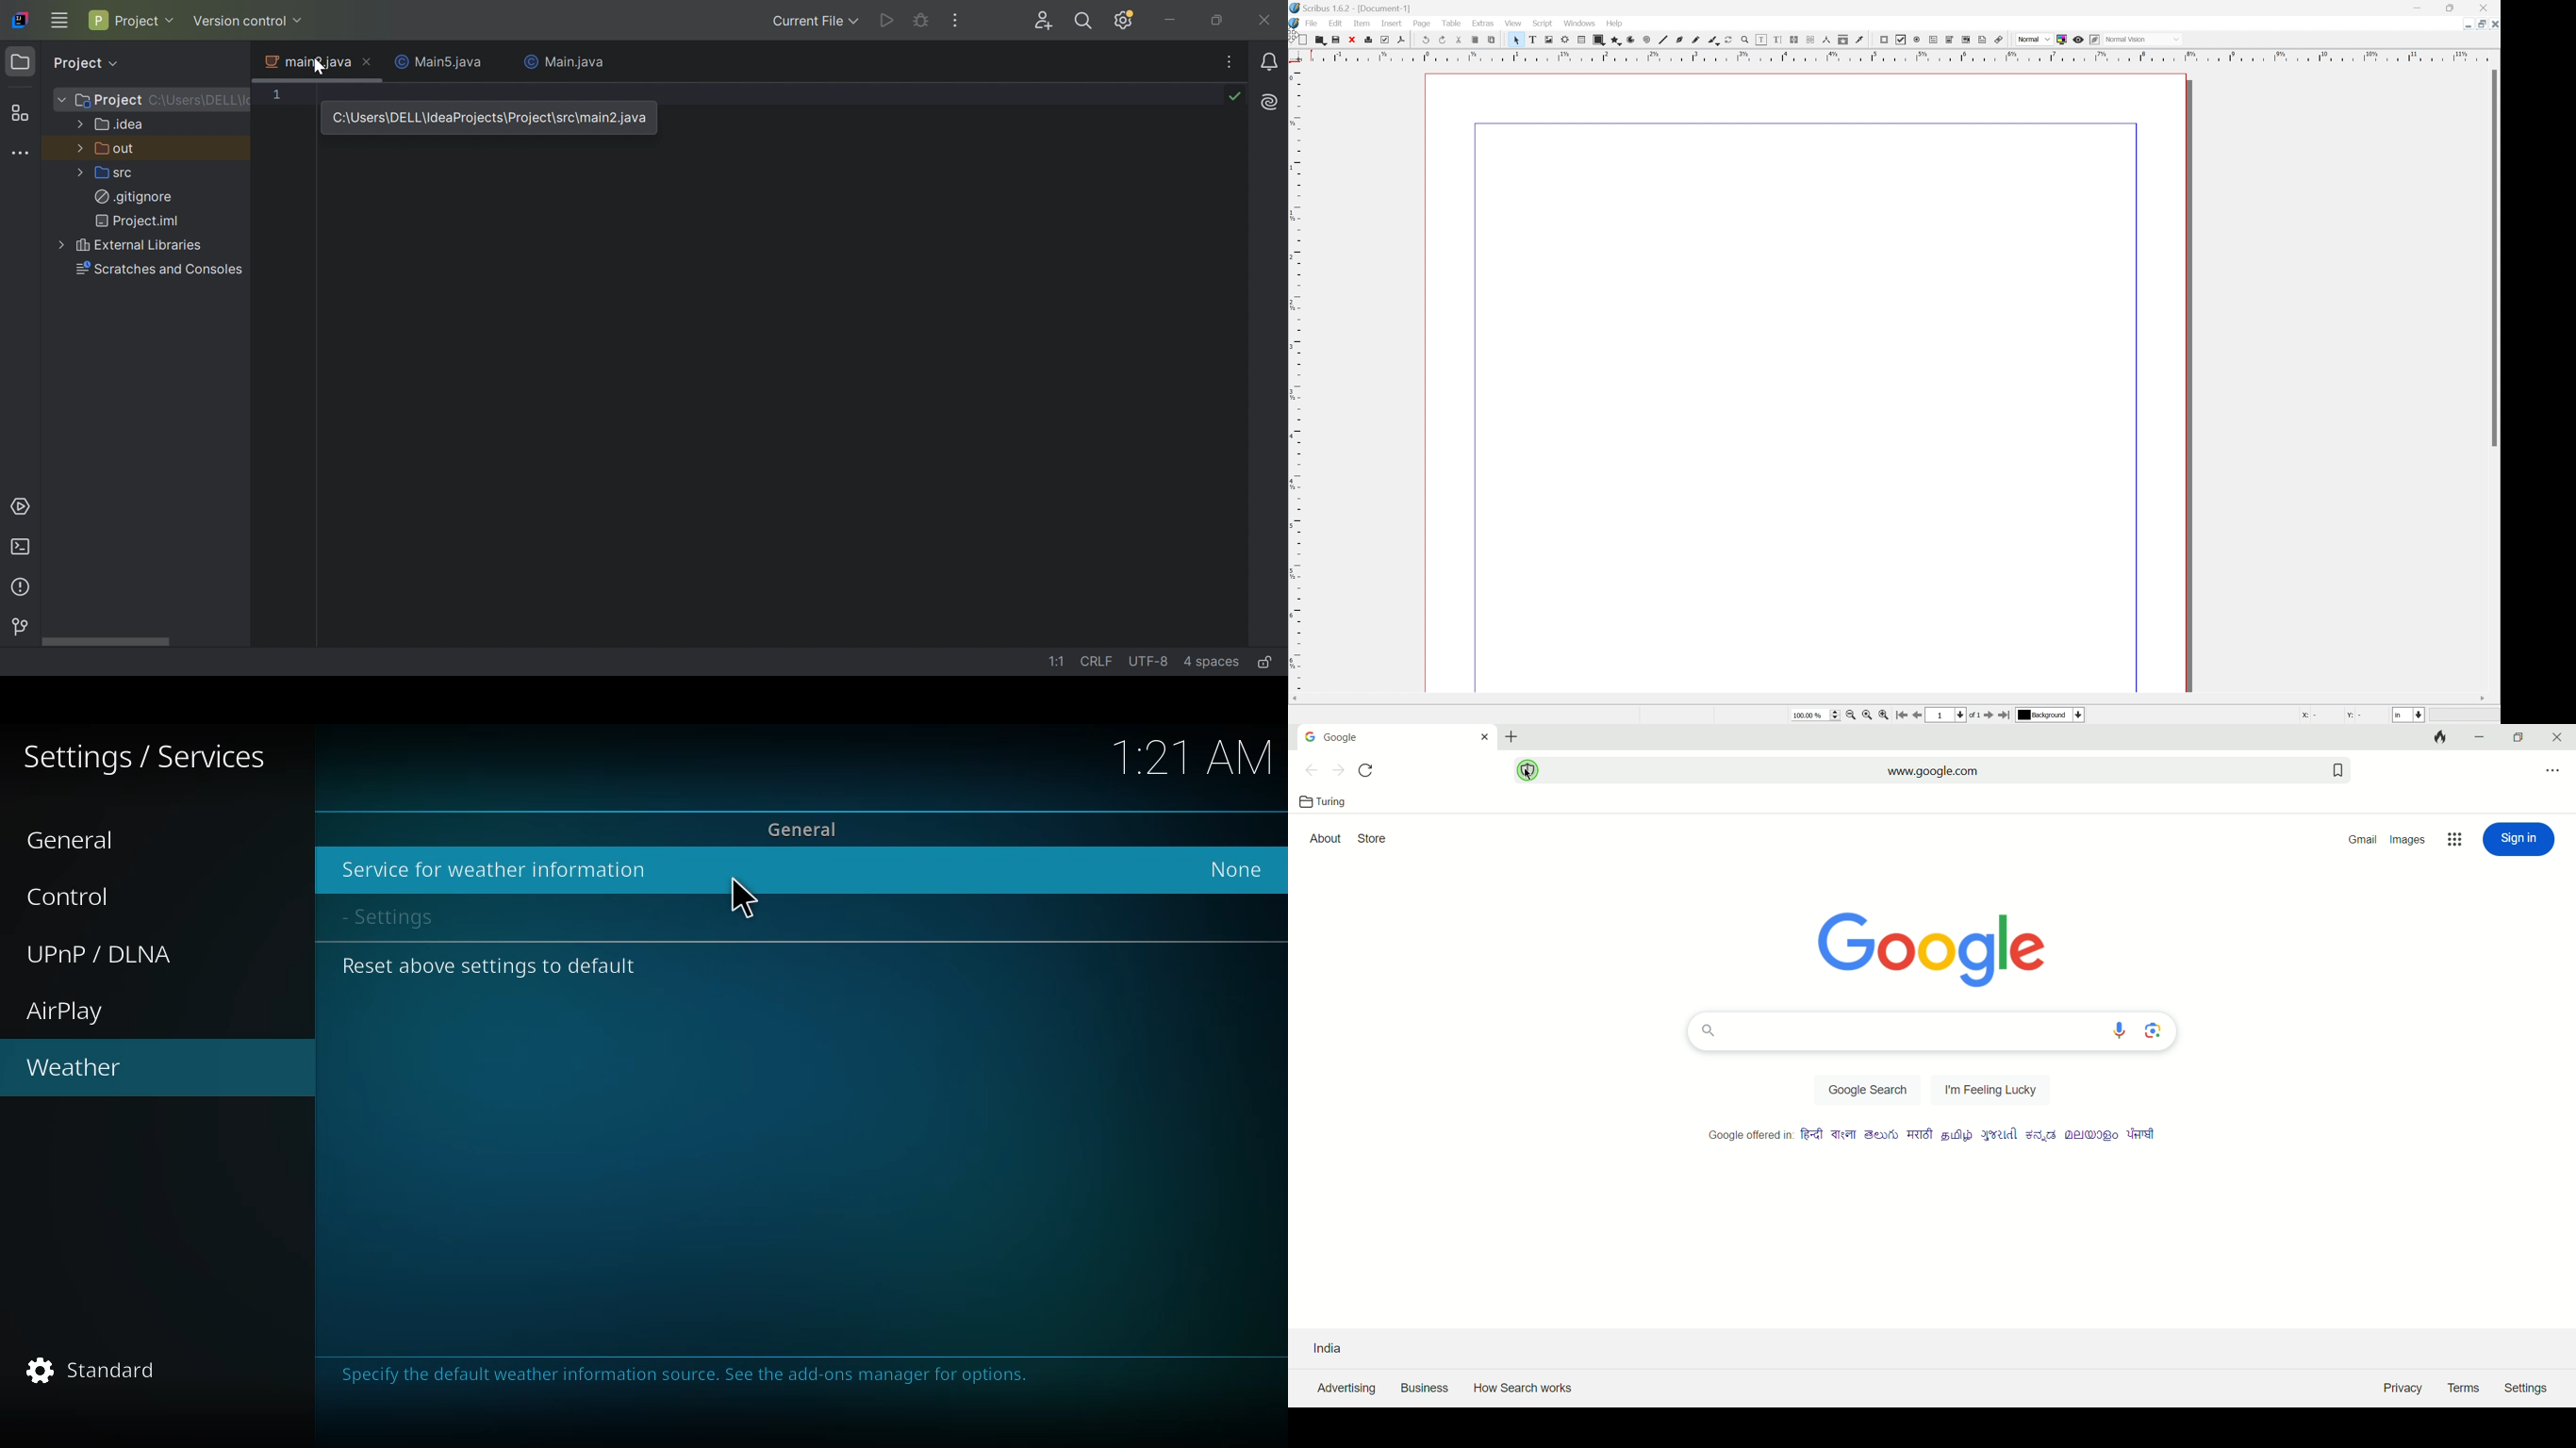 The image size is (2576, 1456). I want to click on polygon, so click(1615, 40).